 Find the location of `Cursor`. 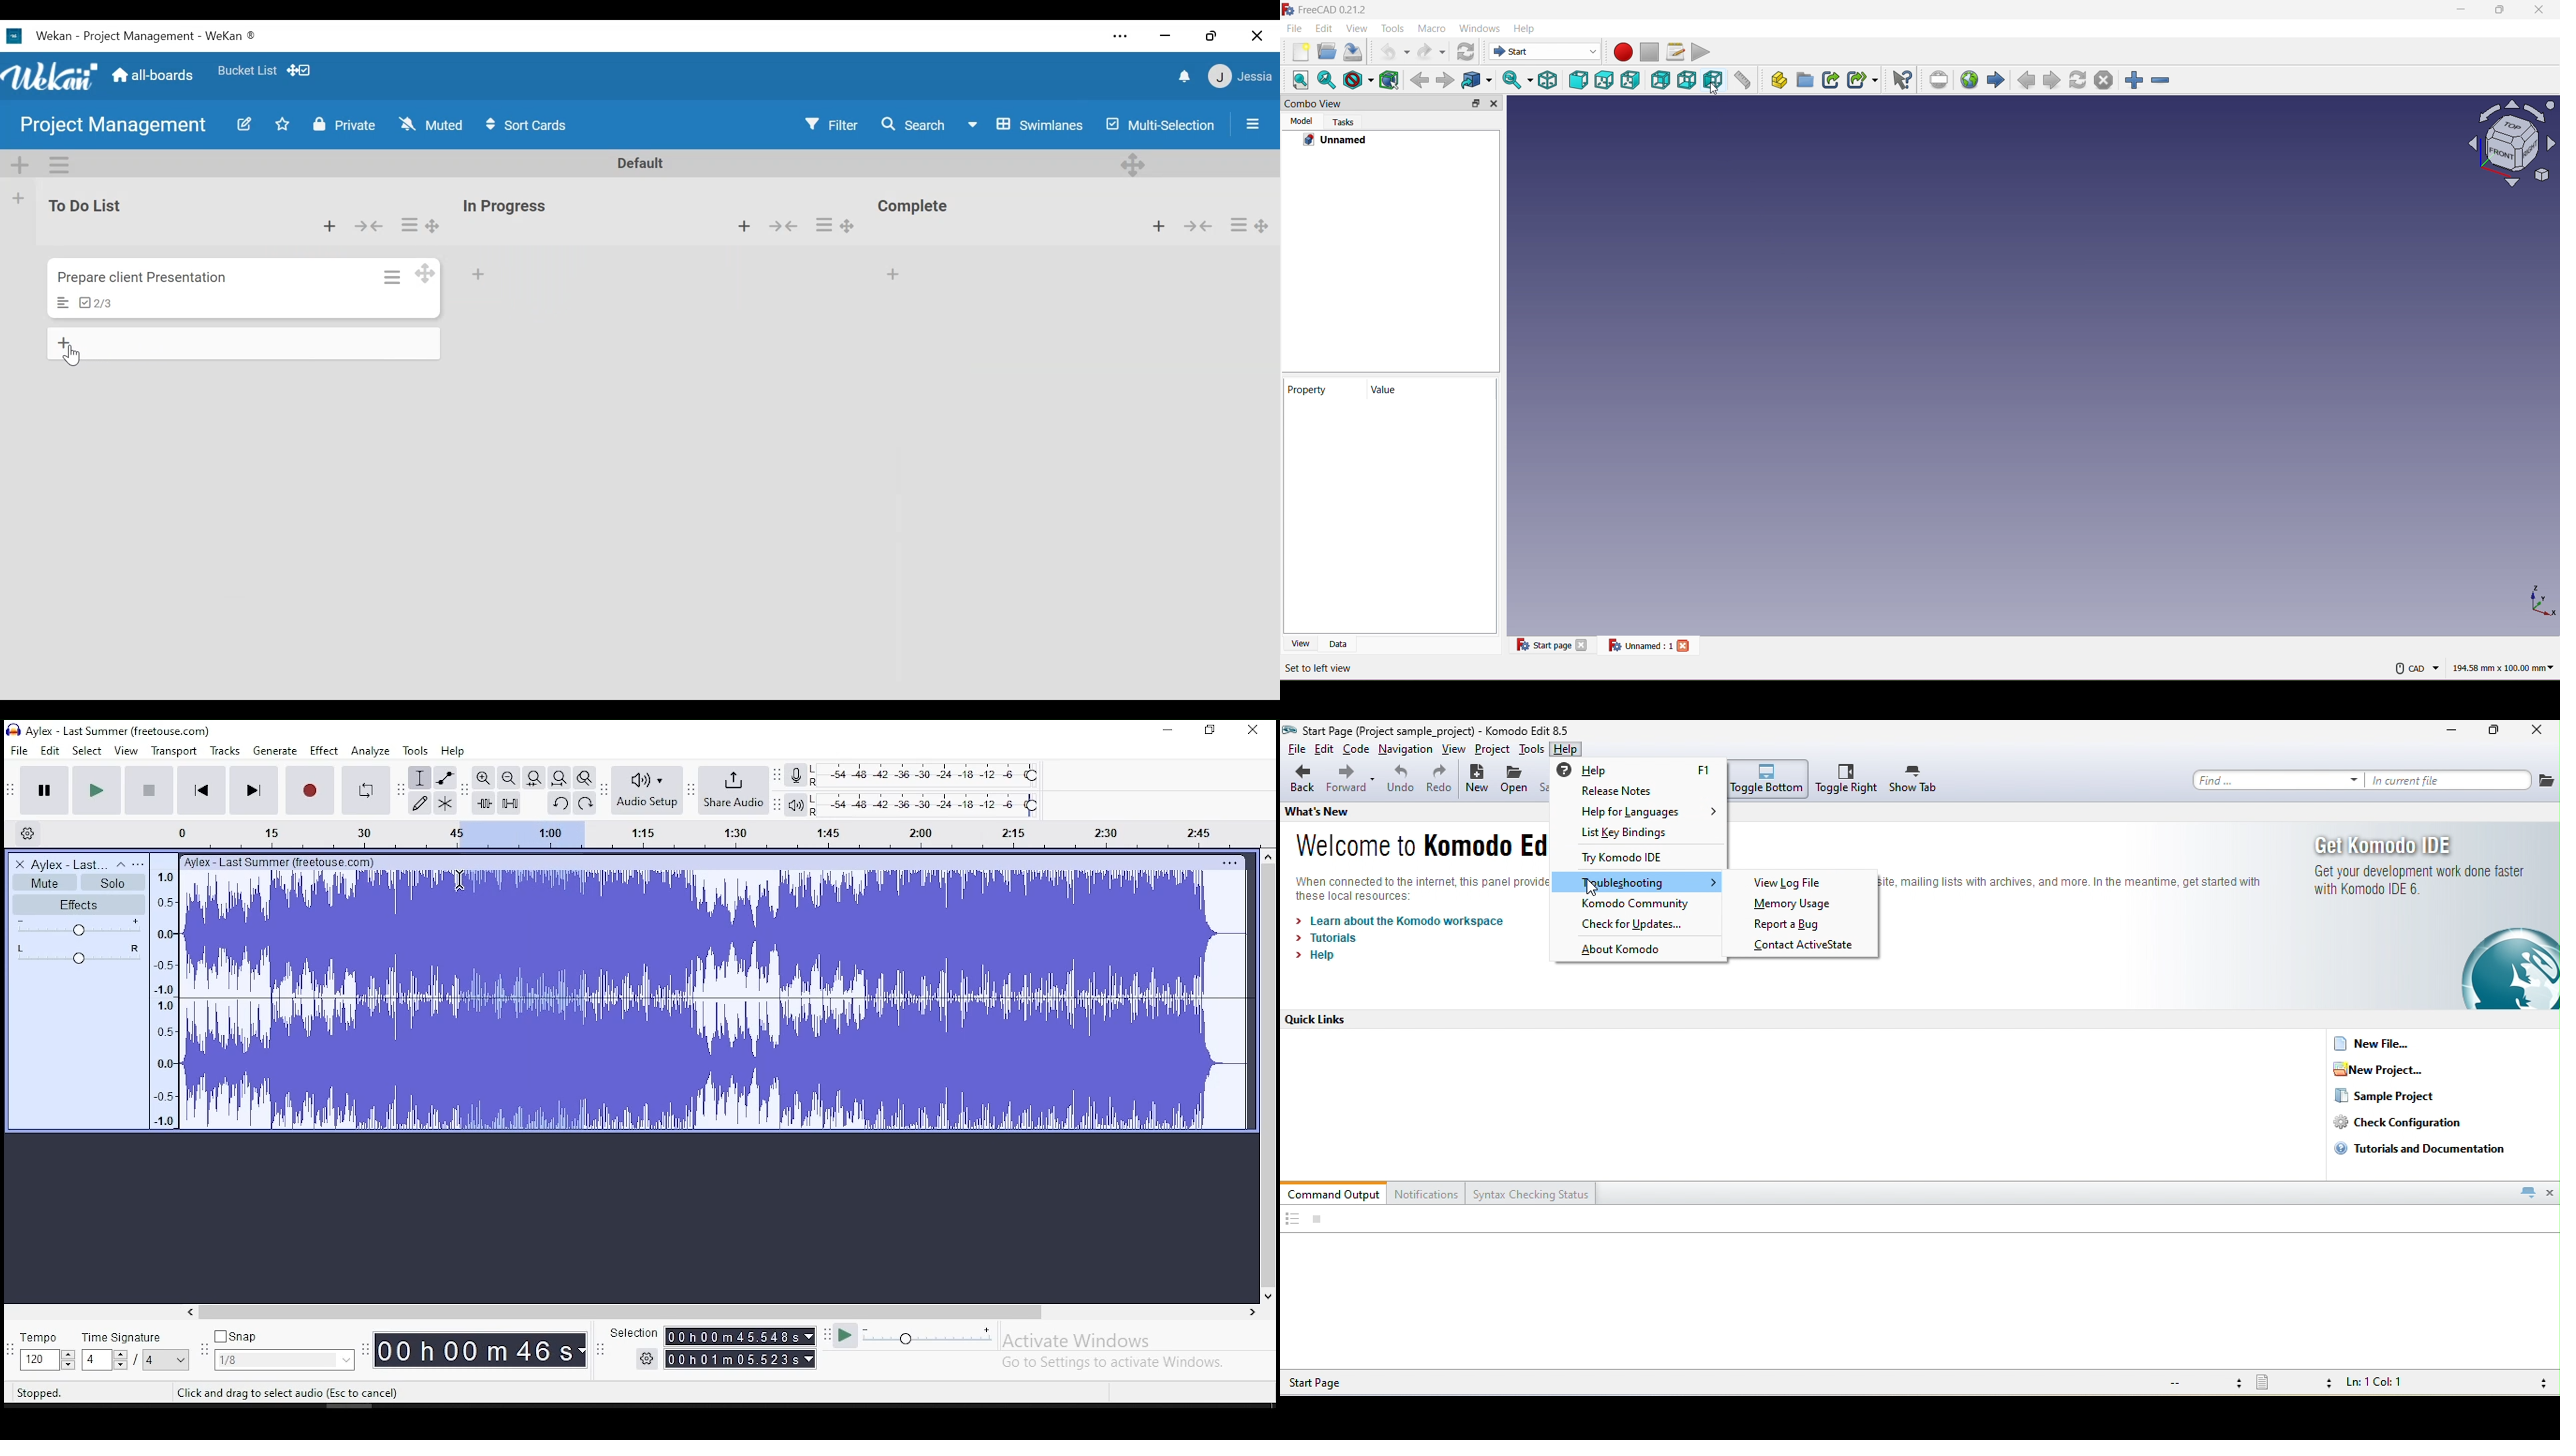

Cursor is located at coordinates (75, 356).